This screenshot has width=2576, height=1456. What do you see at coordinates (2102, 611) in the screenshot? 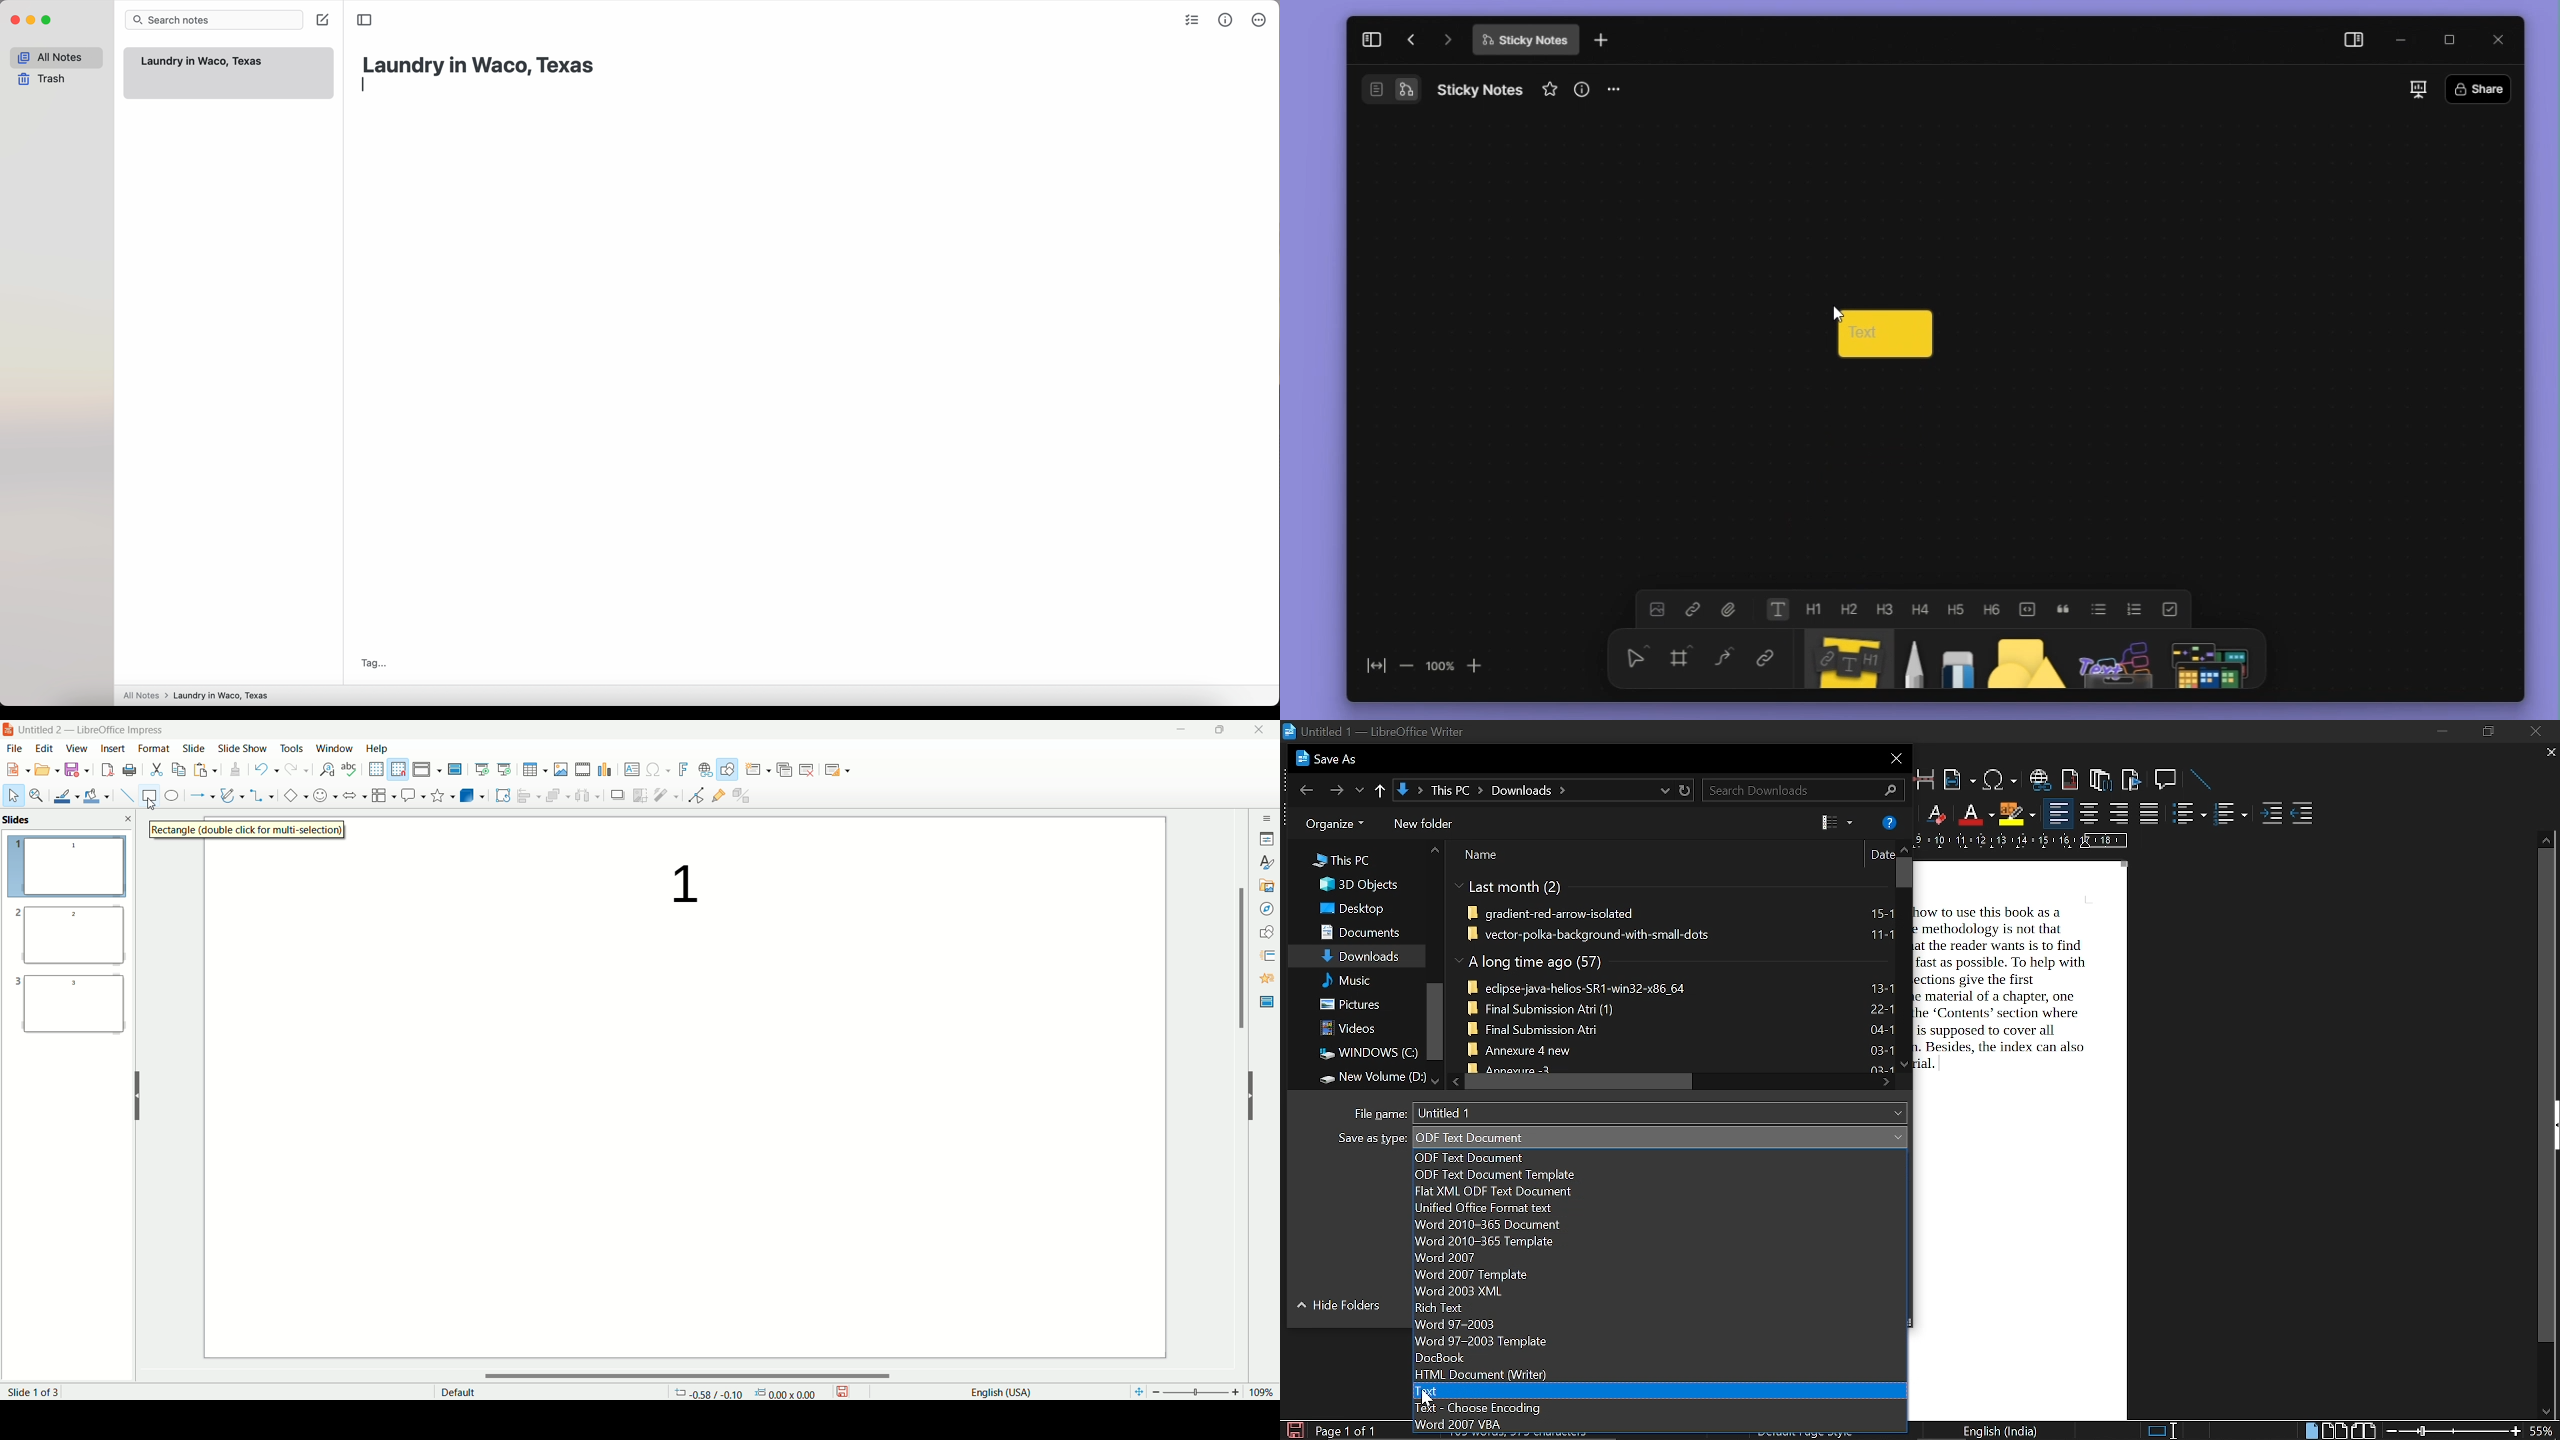
I see `bullet list` at bounding box center [2102, 611].